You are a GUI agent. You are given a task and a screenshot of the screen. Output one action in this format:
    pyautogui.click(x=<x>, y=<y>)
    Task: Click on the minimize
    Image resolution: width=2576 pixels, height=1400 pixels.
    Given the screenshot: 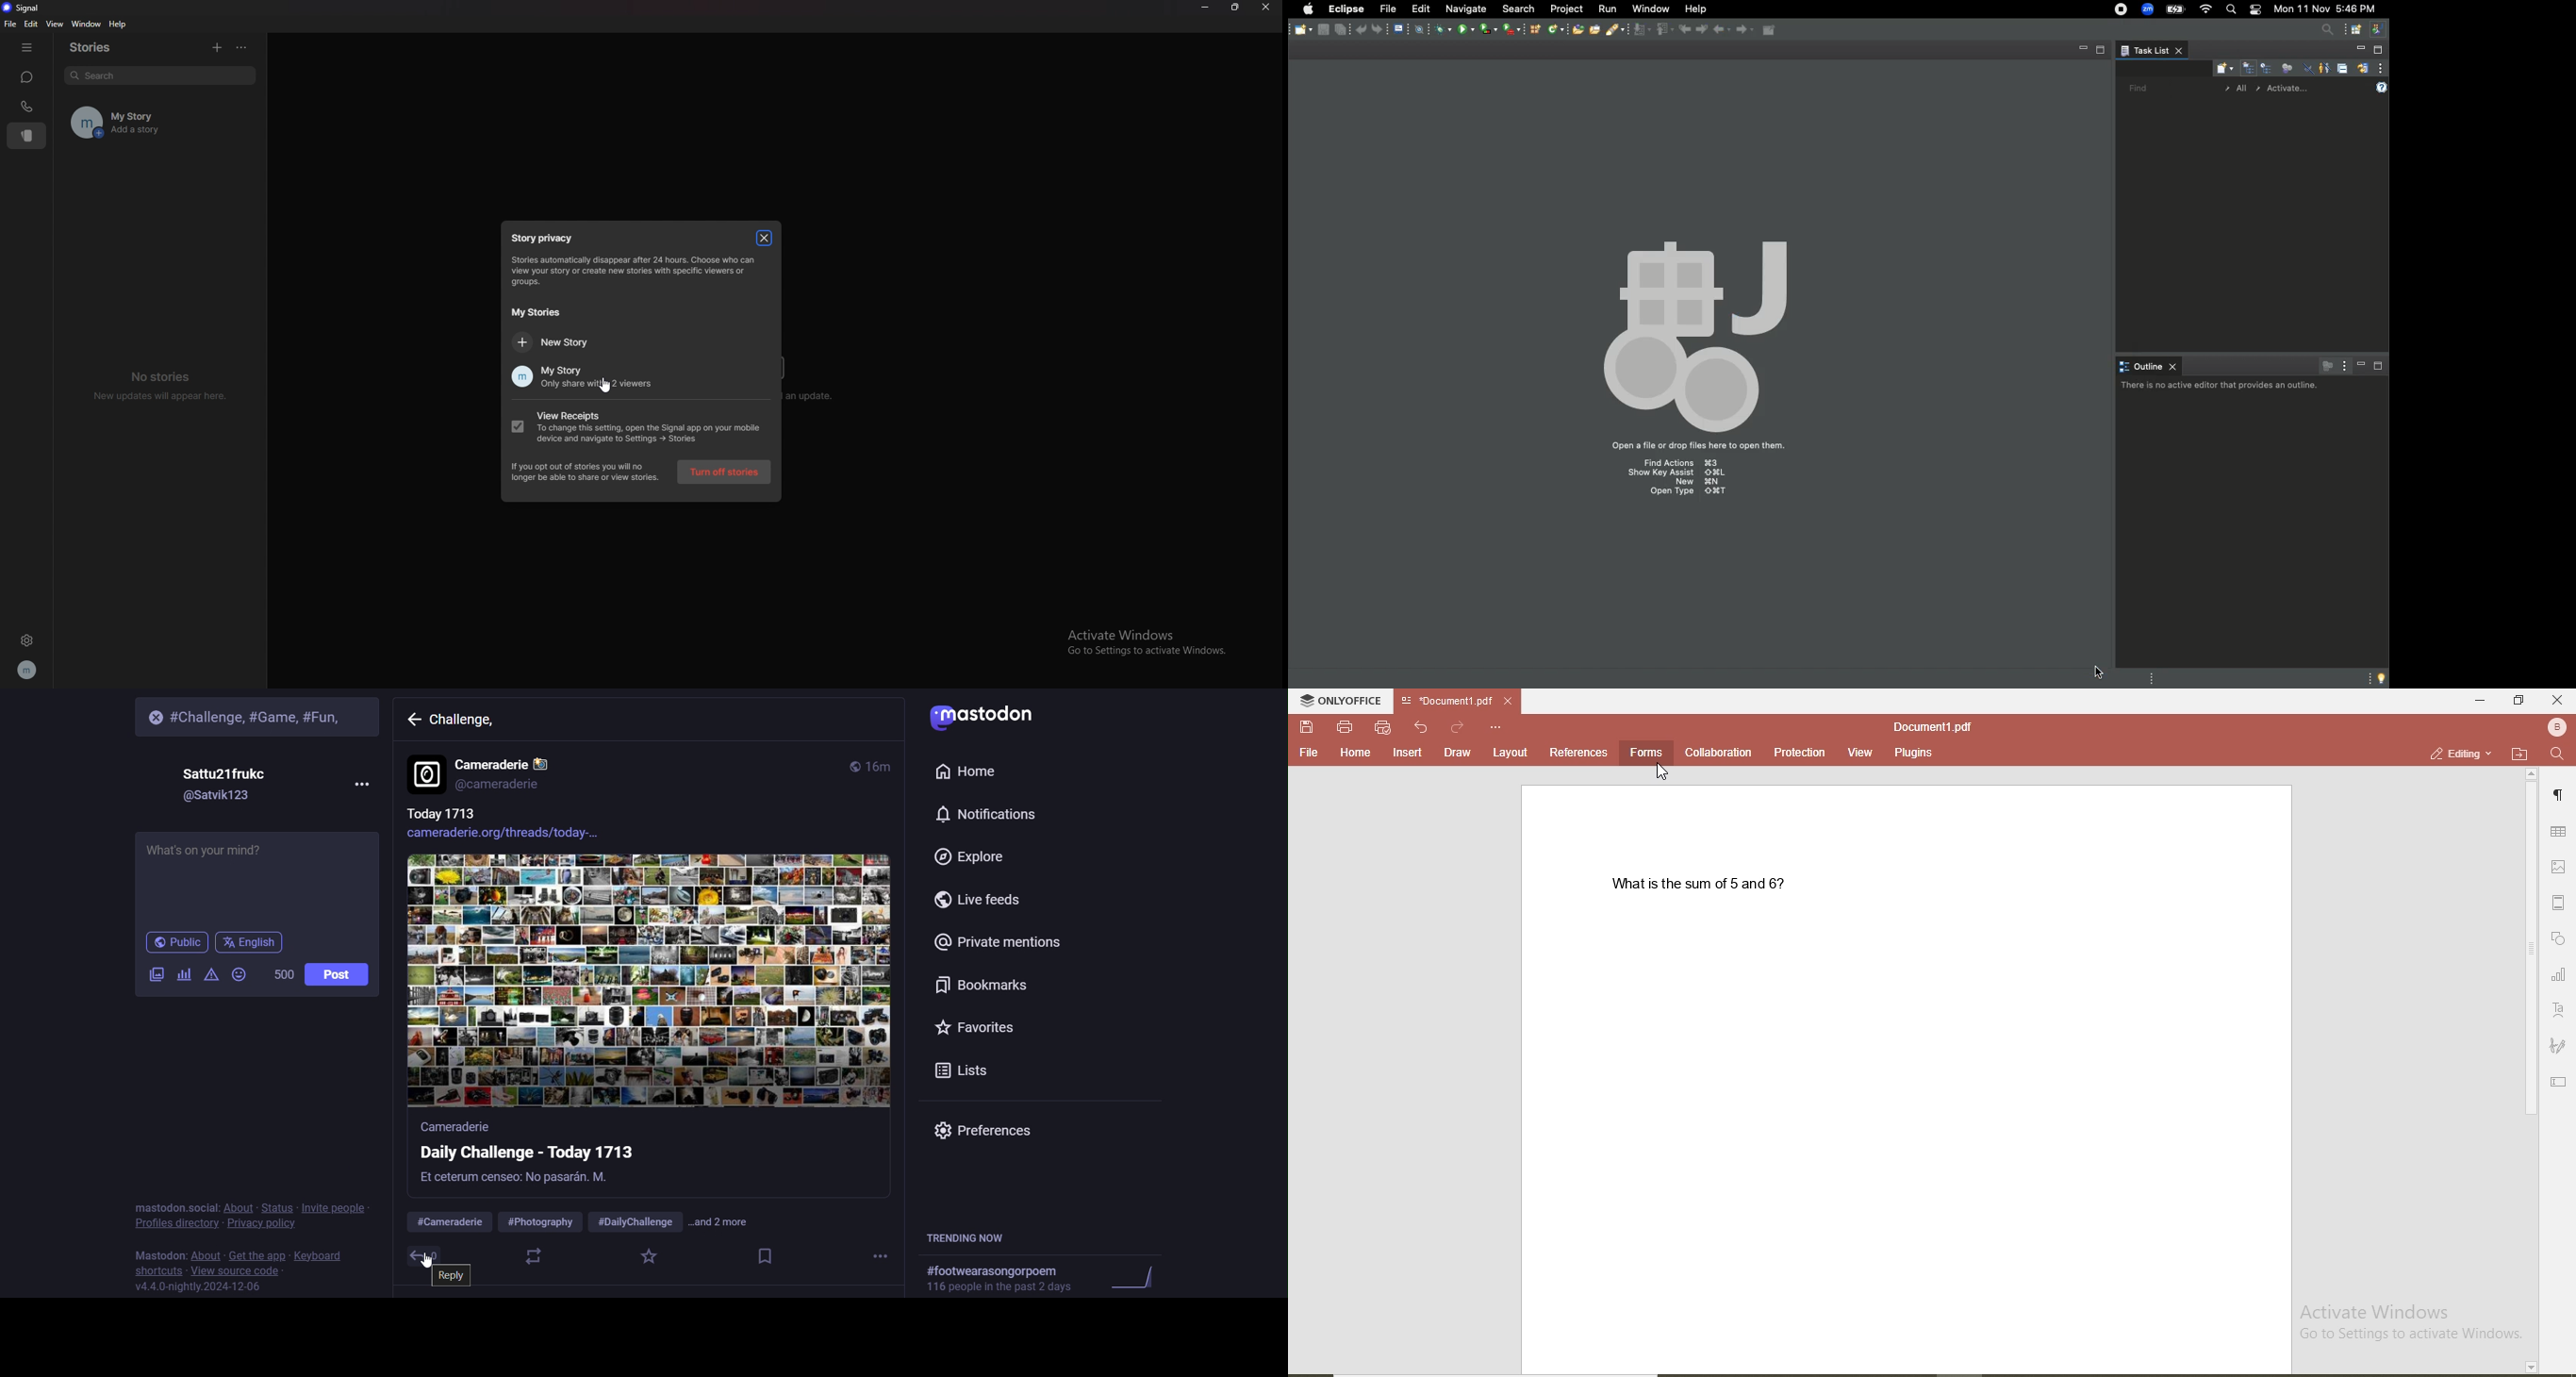 What is the action you would take?
    pyautogui.click(x=2083, y=48)
    